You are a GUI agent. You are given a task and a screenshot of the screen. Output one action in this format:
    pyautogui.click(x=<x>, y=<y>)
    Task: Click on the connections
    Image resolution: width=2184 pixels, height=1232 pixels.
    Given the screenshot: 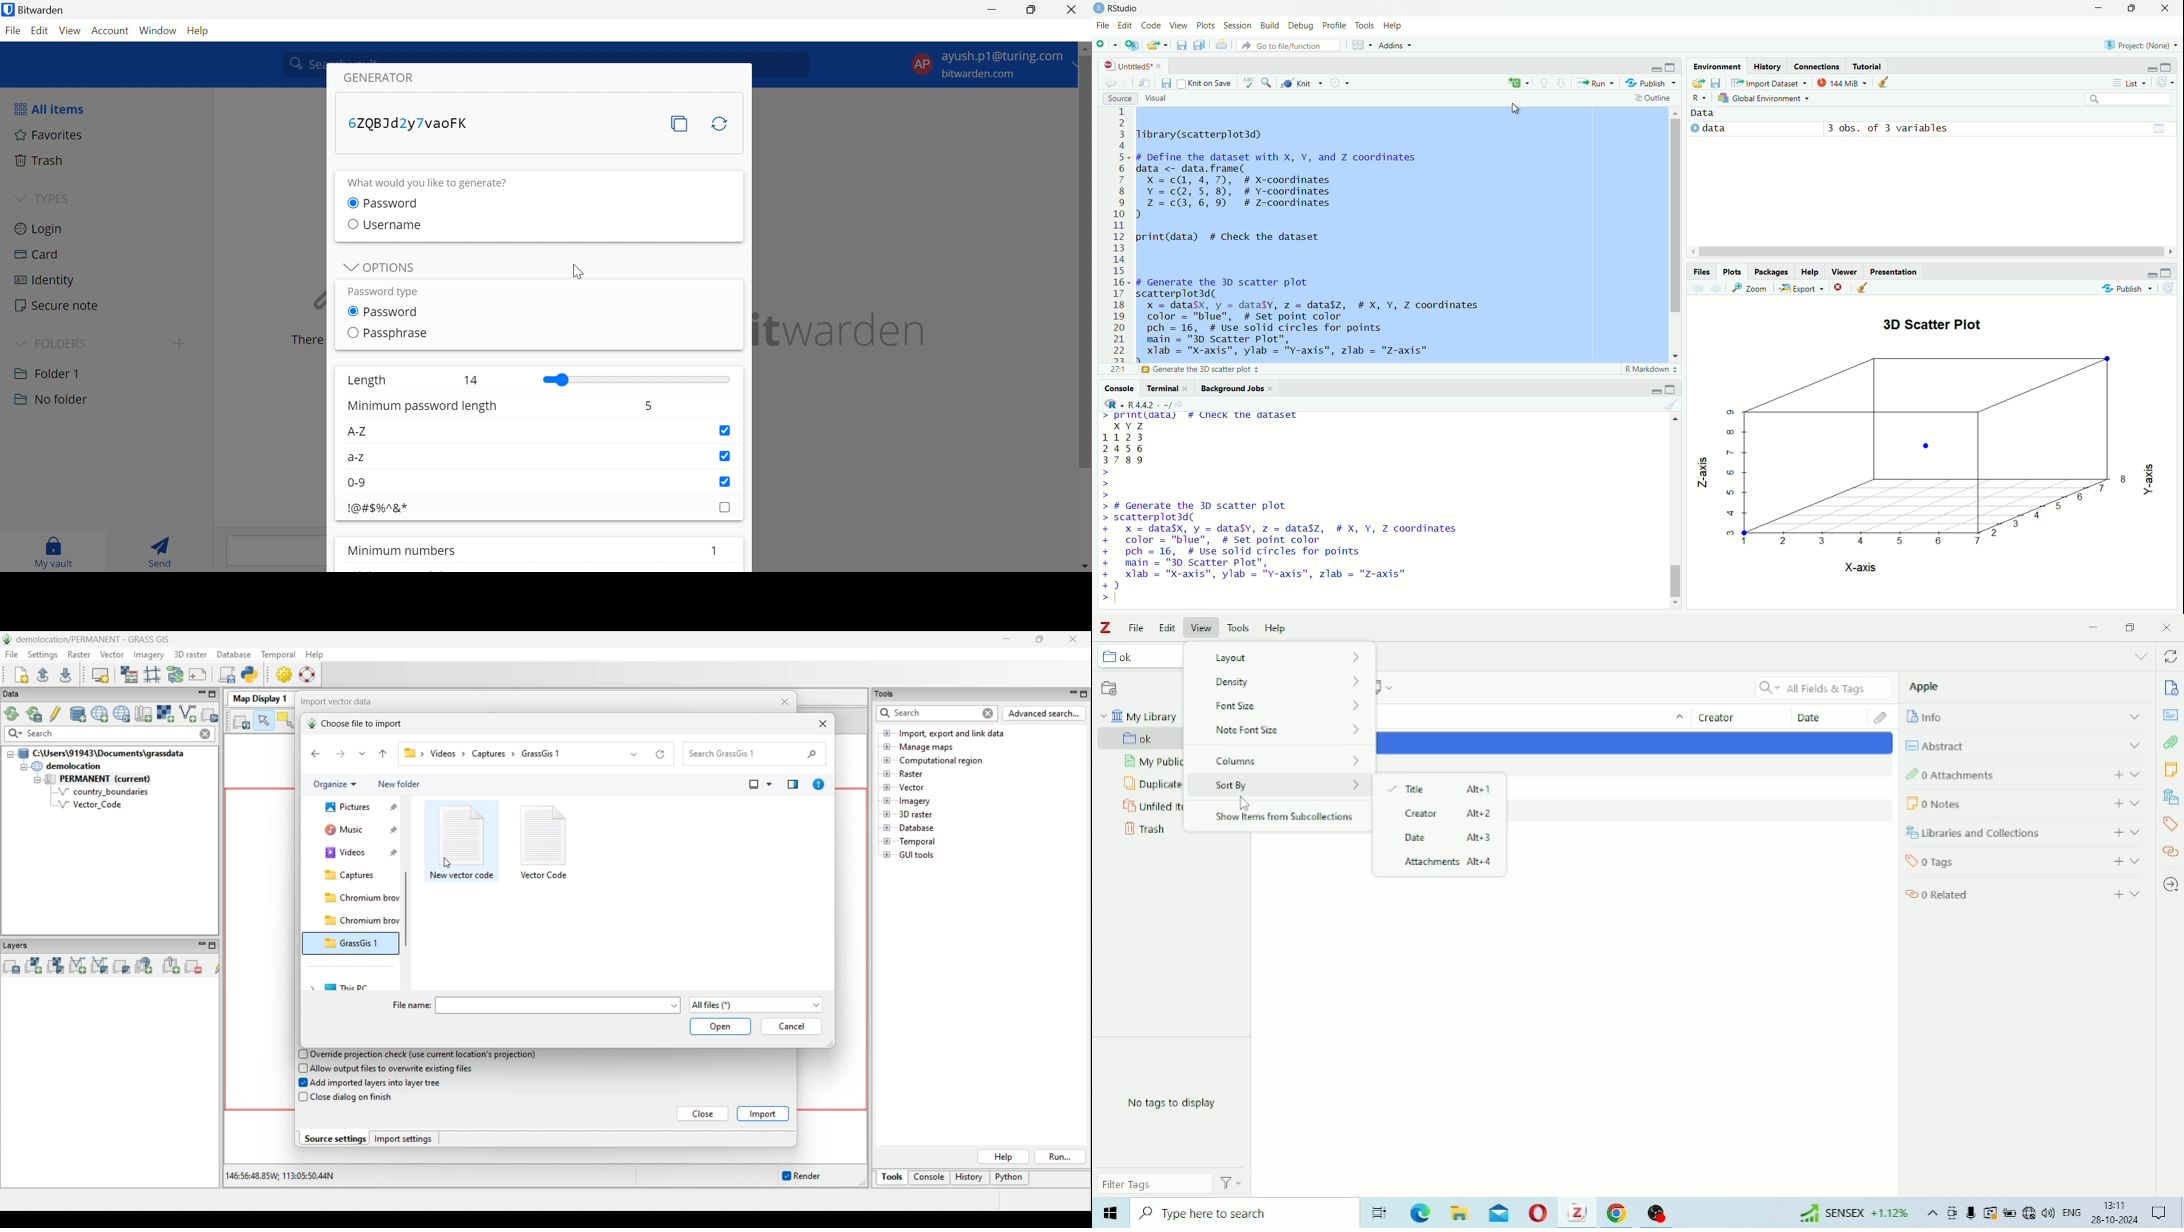 What is the action you would take?
    pyautogui.click(x=1817, y=65)
    